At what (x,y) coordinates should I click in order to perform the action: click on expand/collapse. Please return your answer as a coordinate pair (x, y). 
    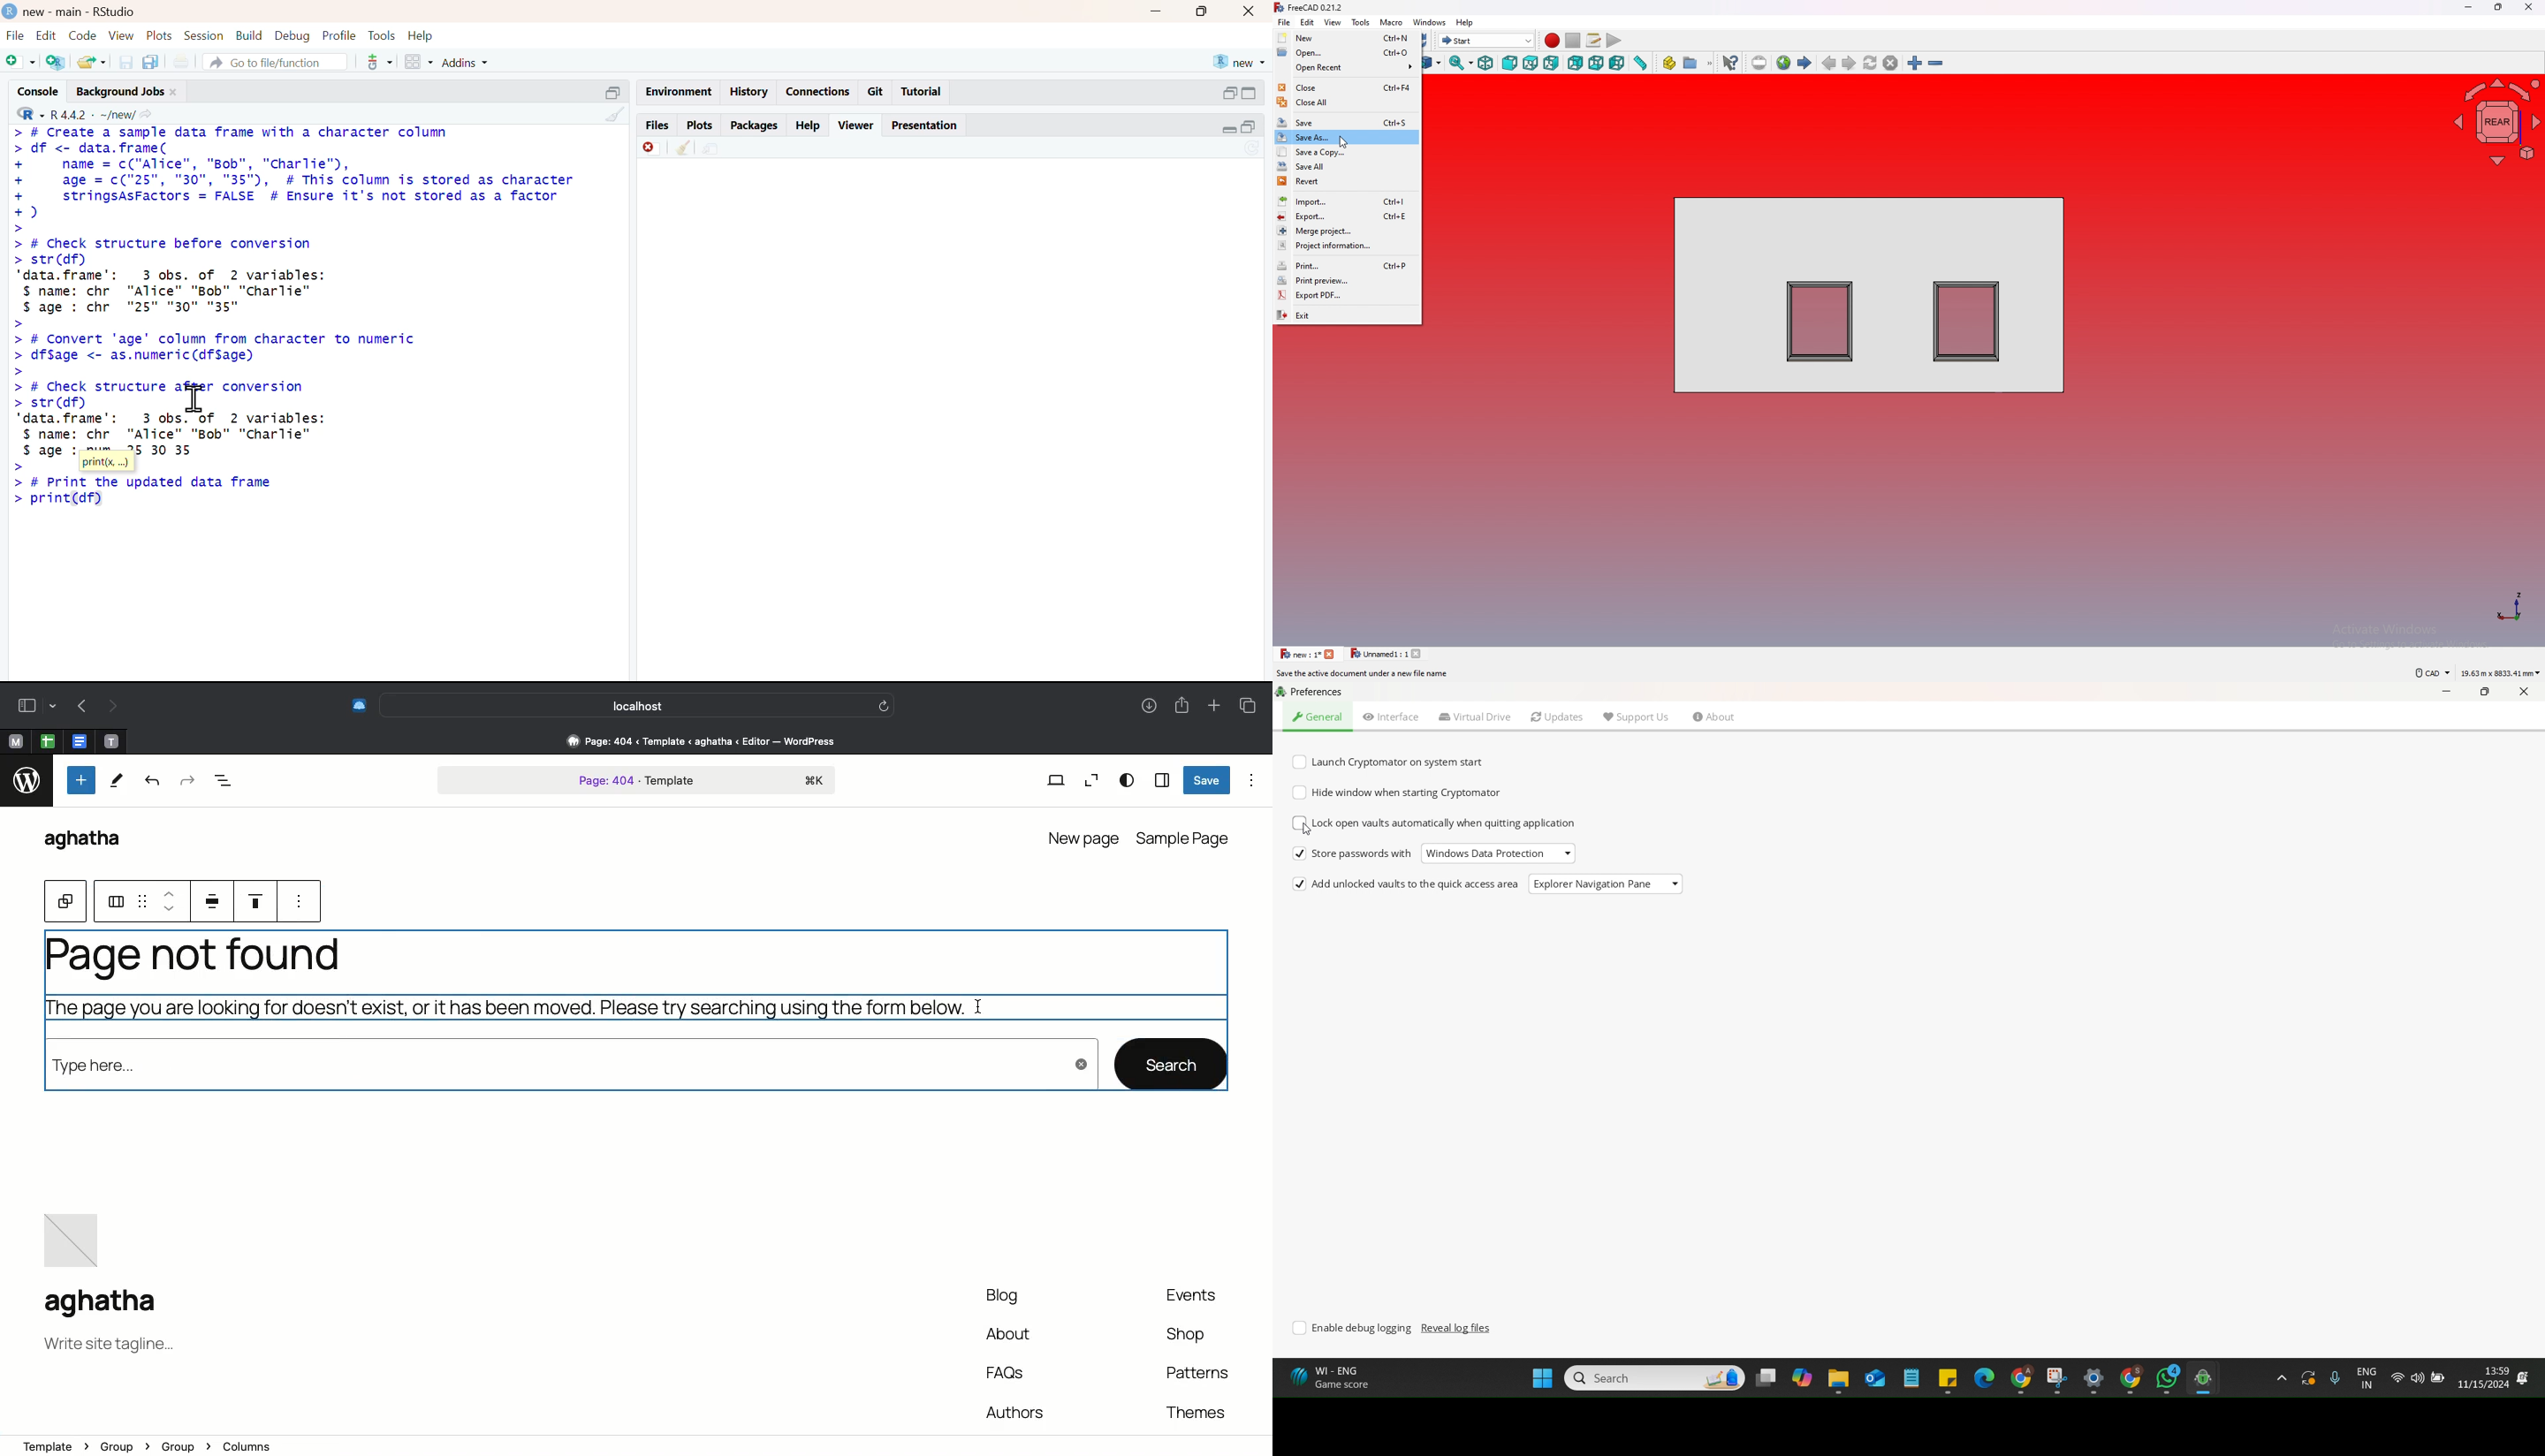
    Looking at the image, I should click on (1250, 93).